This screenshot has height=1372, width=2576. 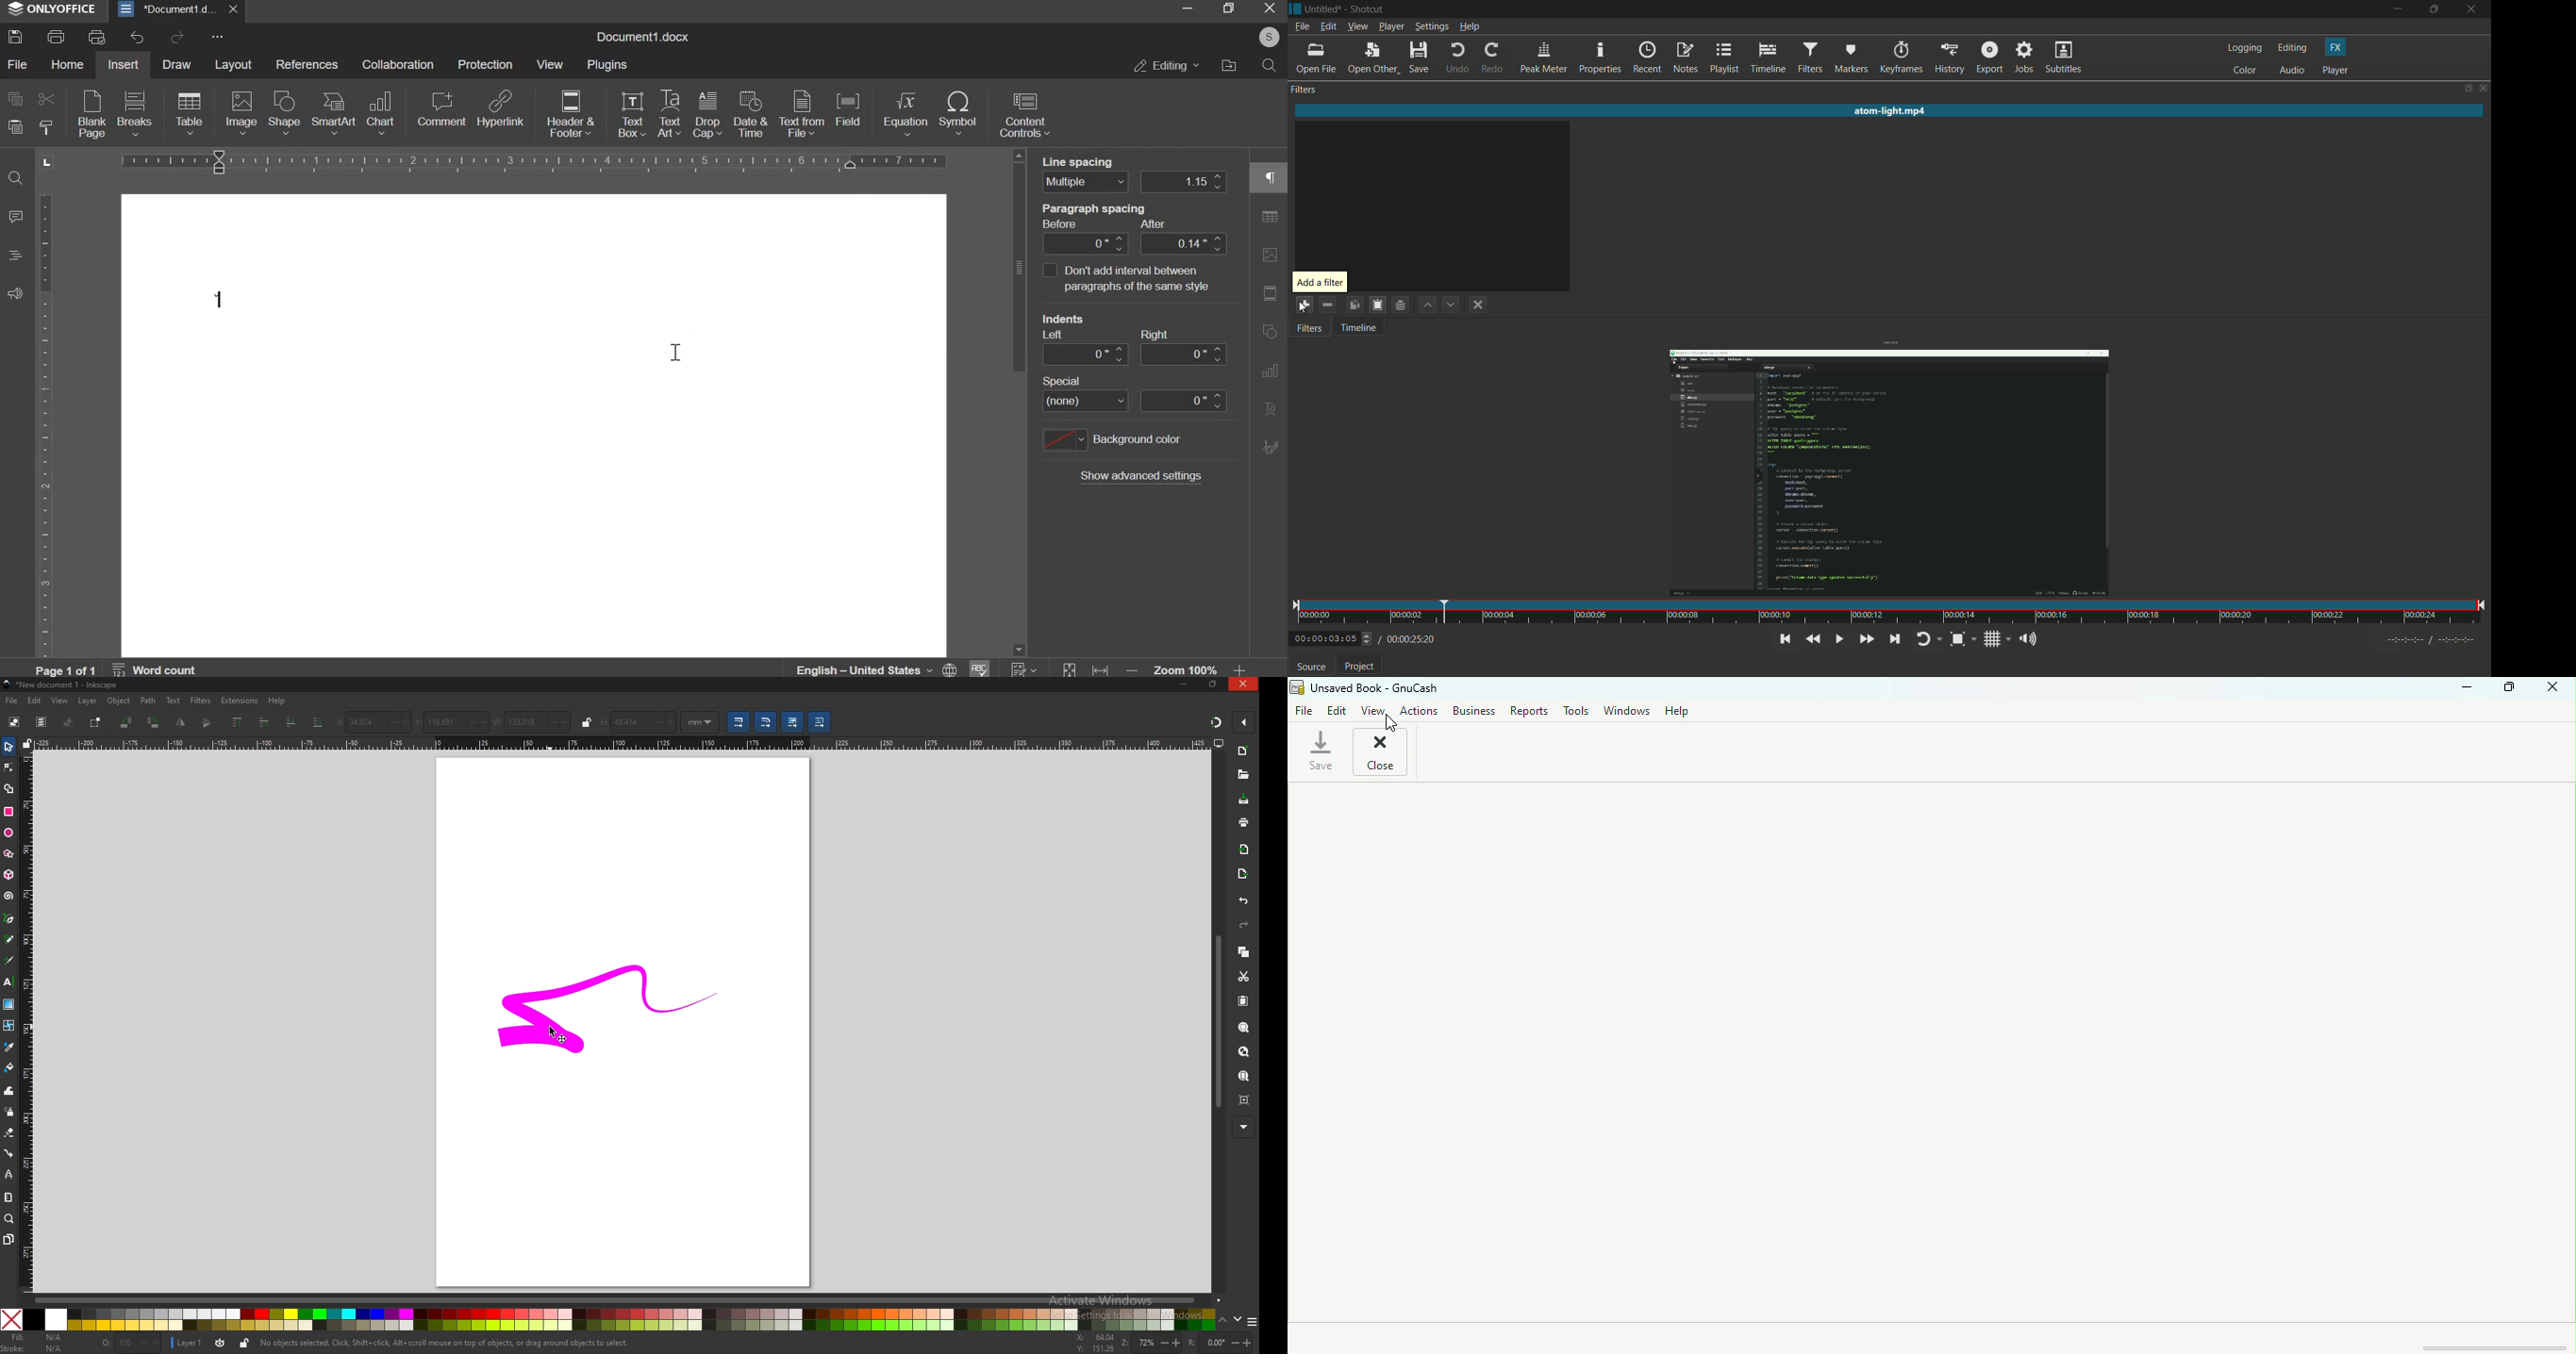 I want to click on feedback, so click(x=15, y=293).